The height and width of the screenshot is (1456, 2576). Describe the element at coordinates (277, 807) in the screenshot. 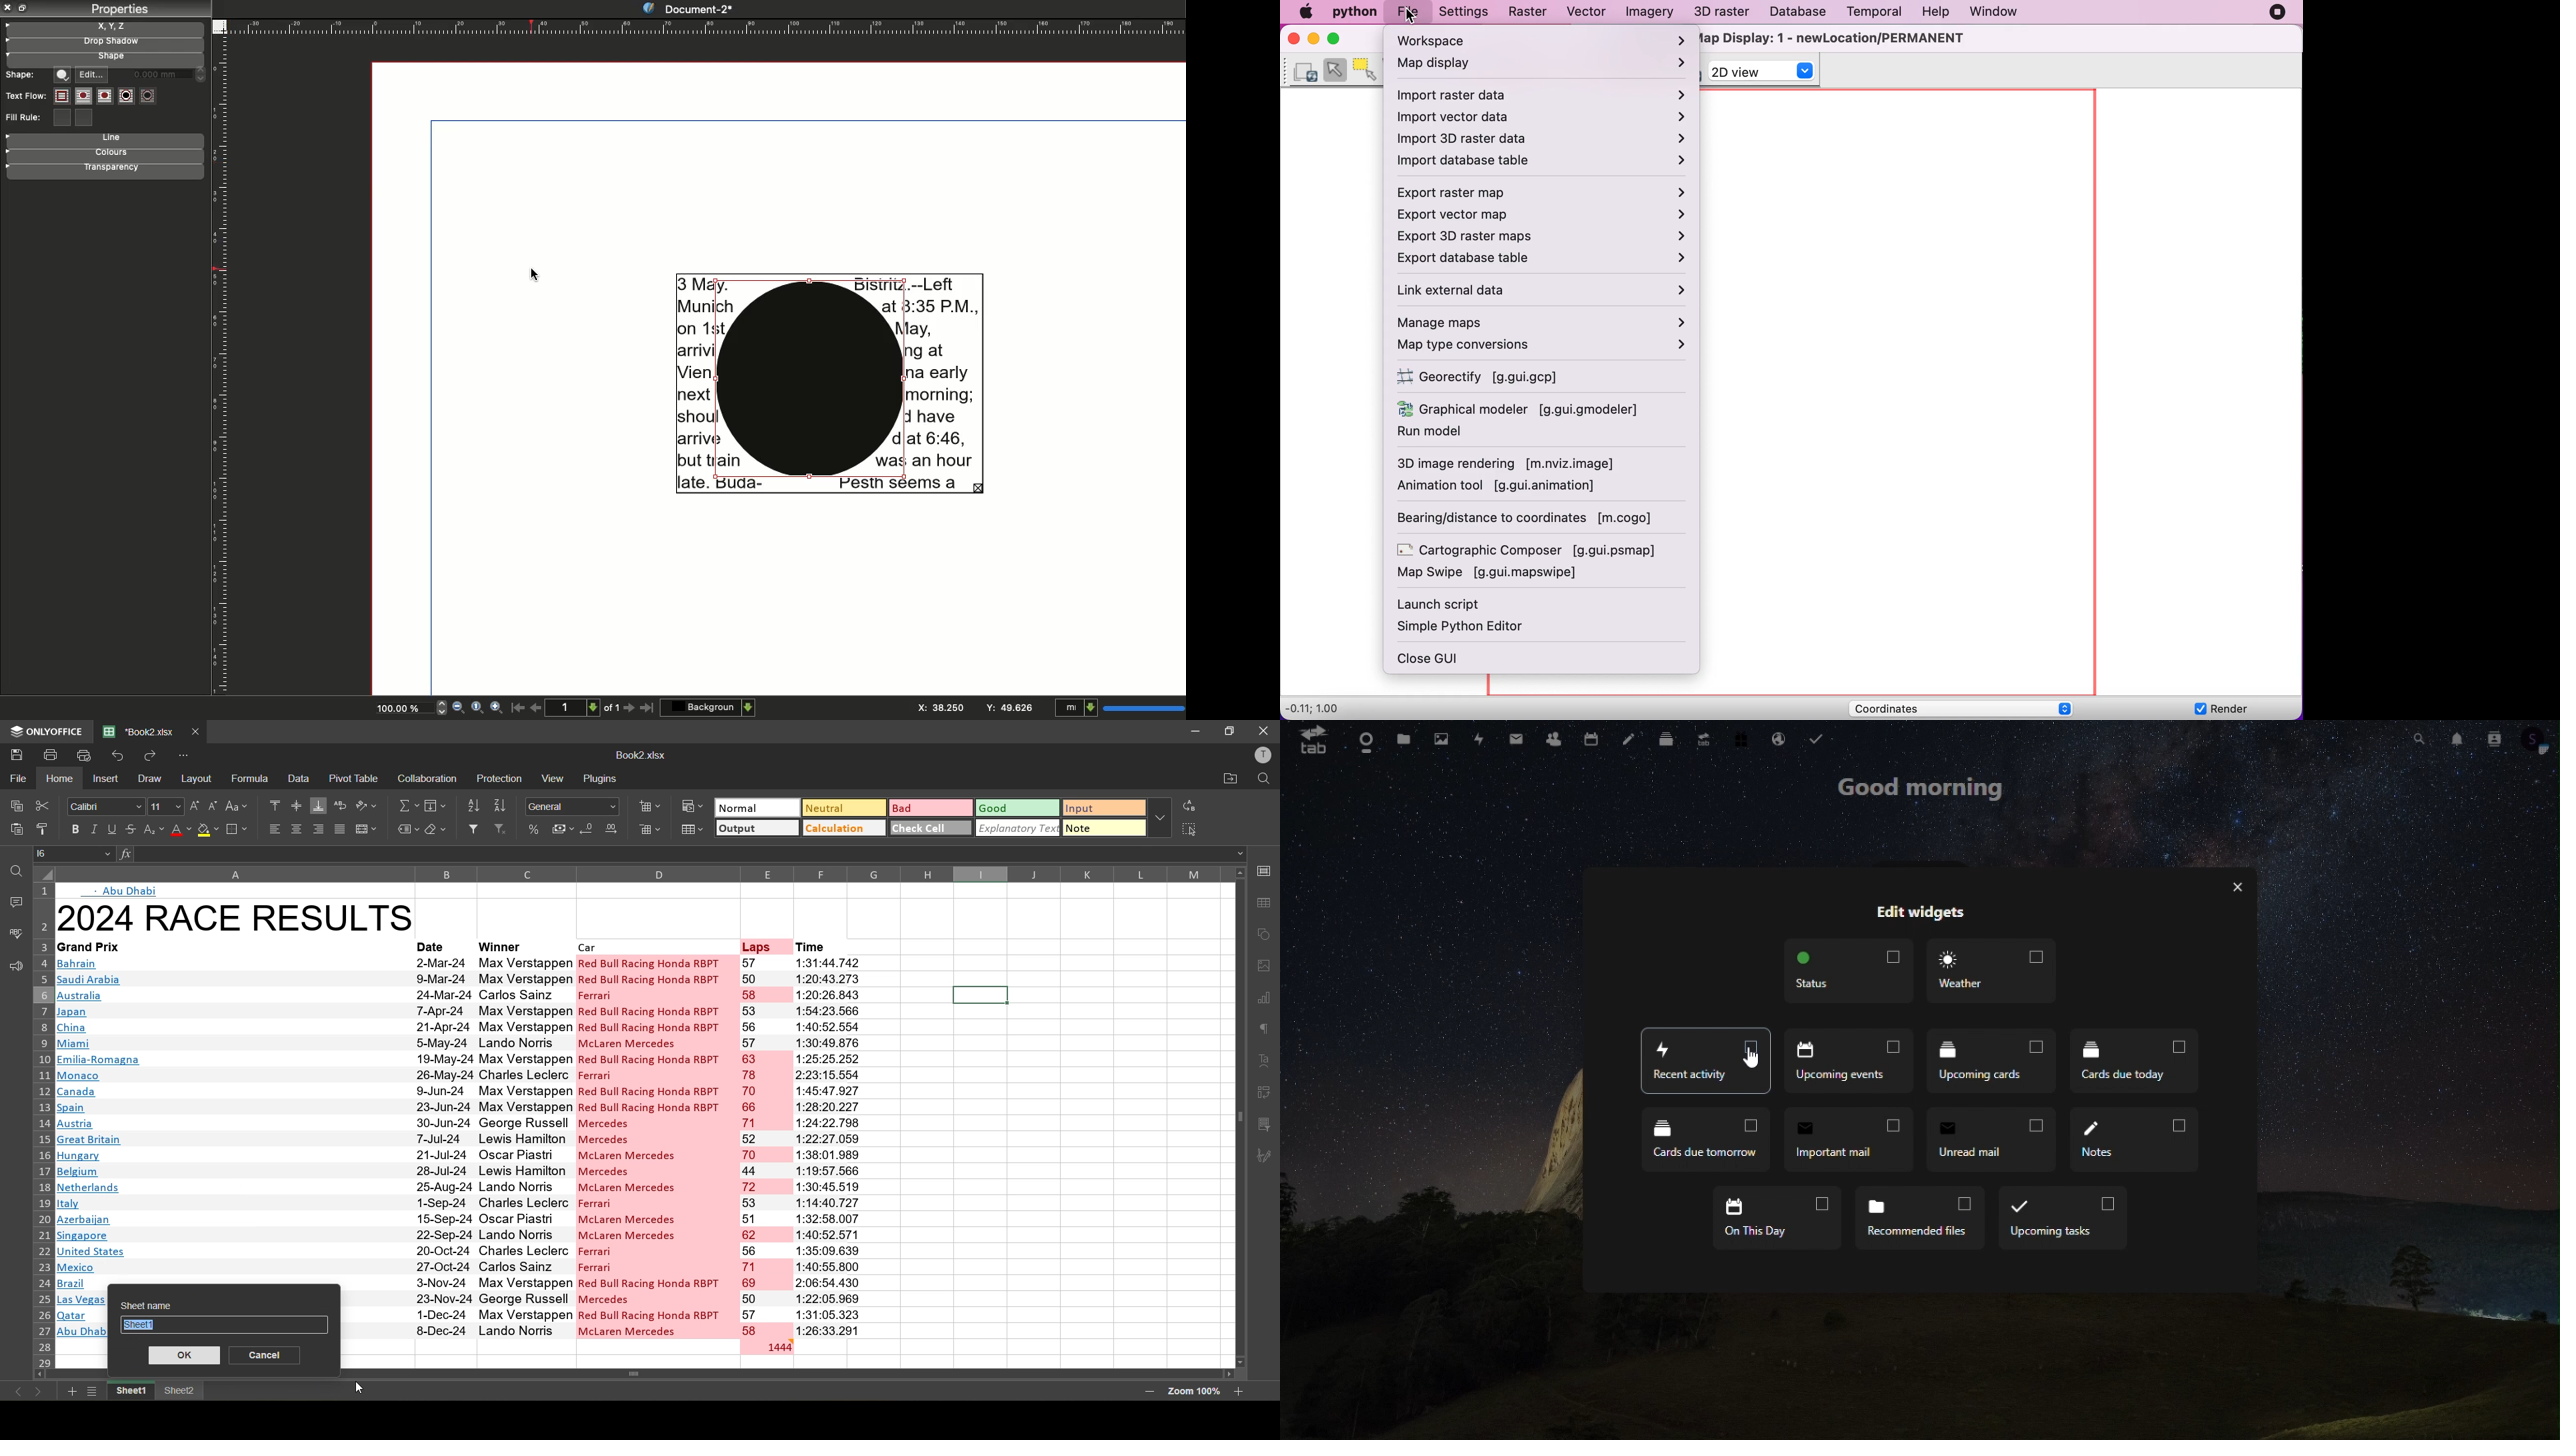

I see `align top` at that location.